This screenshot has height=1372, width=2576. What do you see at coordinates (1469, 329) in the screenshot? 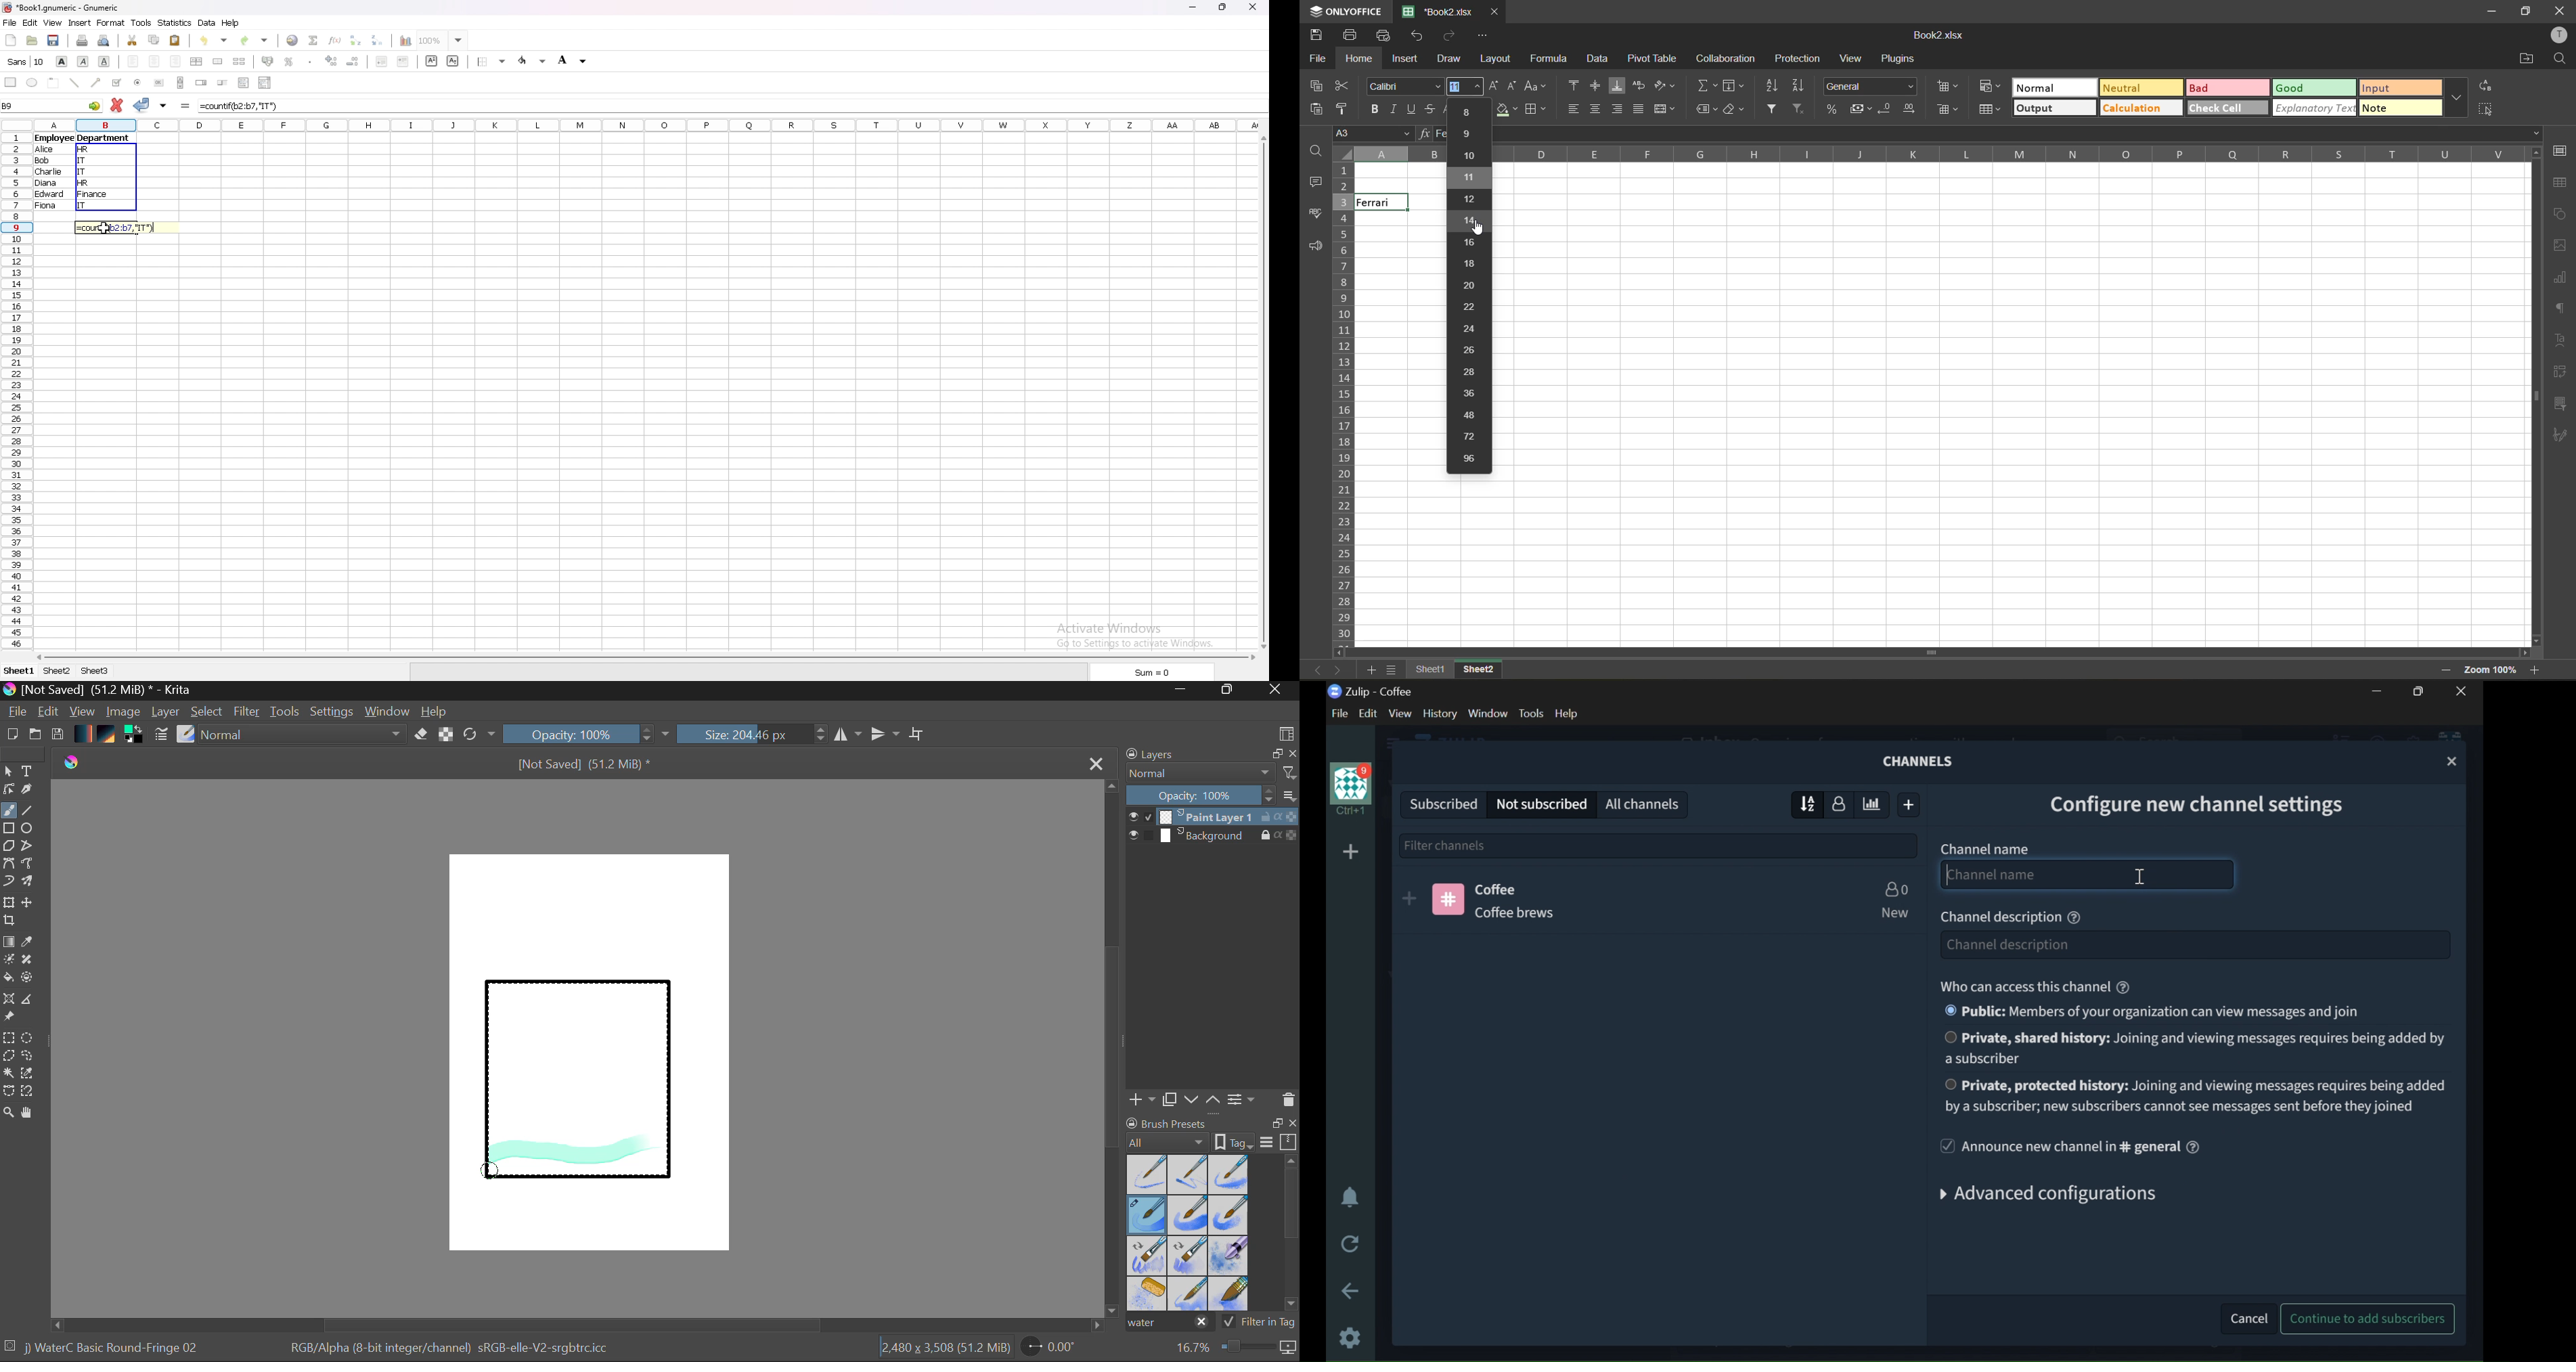
I see `24` at bounding box center [1469, 329].